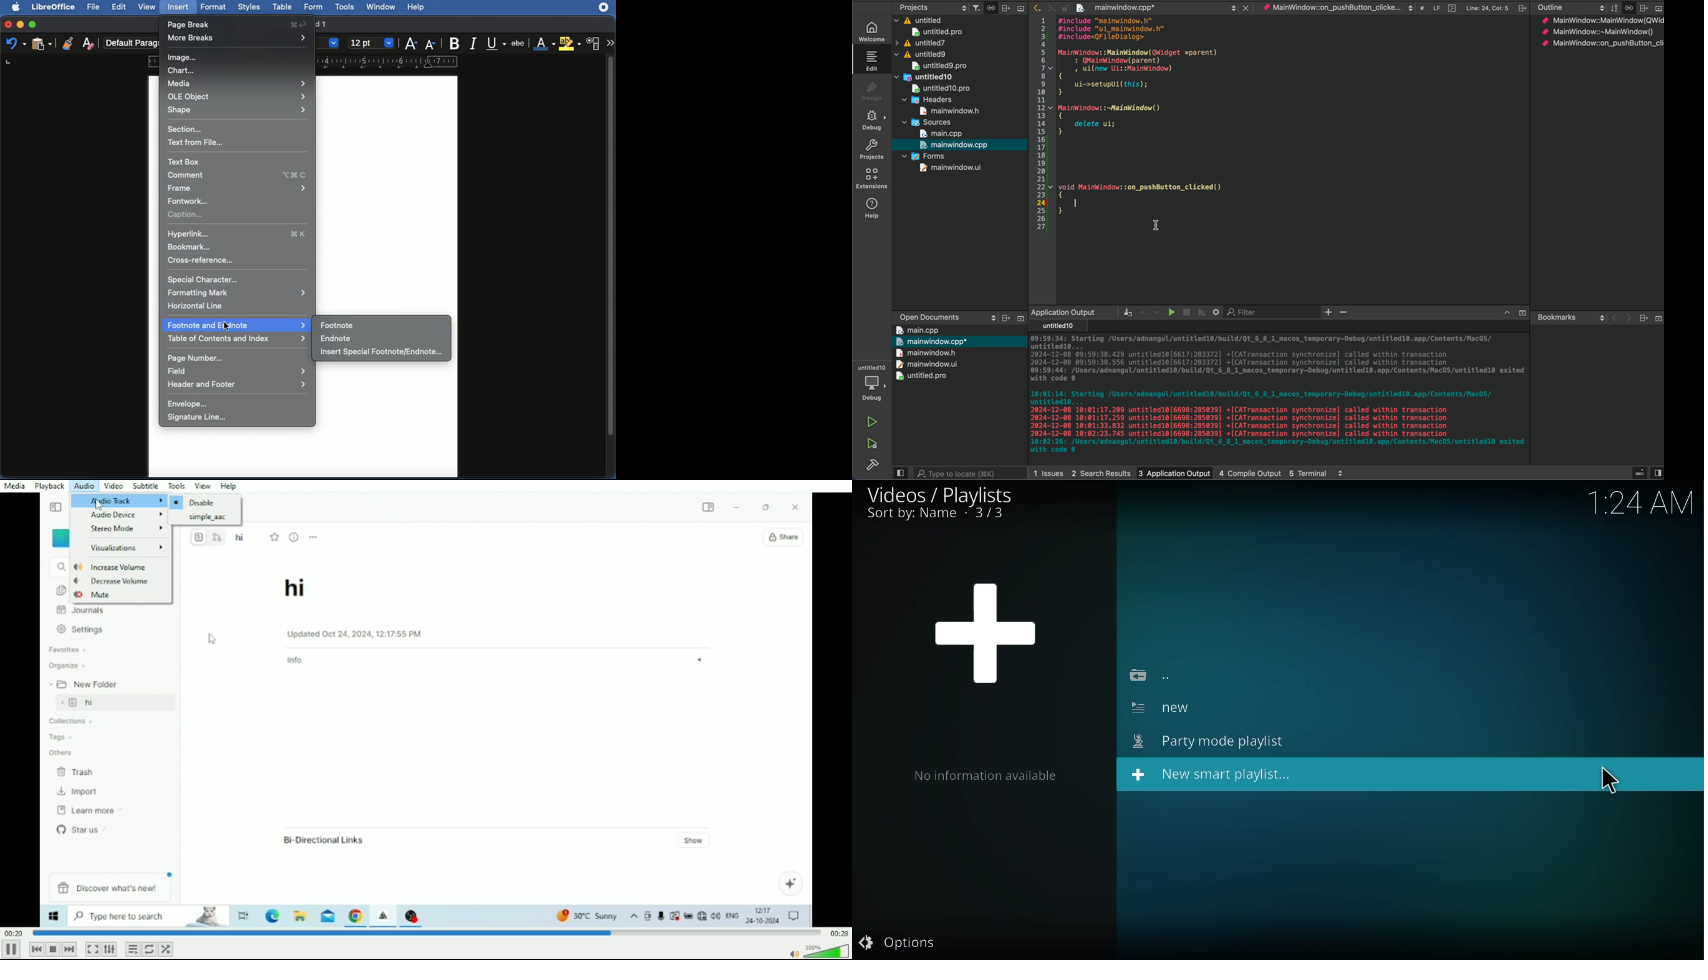 The height and width of the screenshot is (980, 1708). I want to click on MainWindow::on, so click(1331, 8).